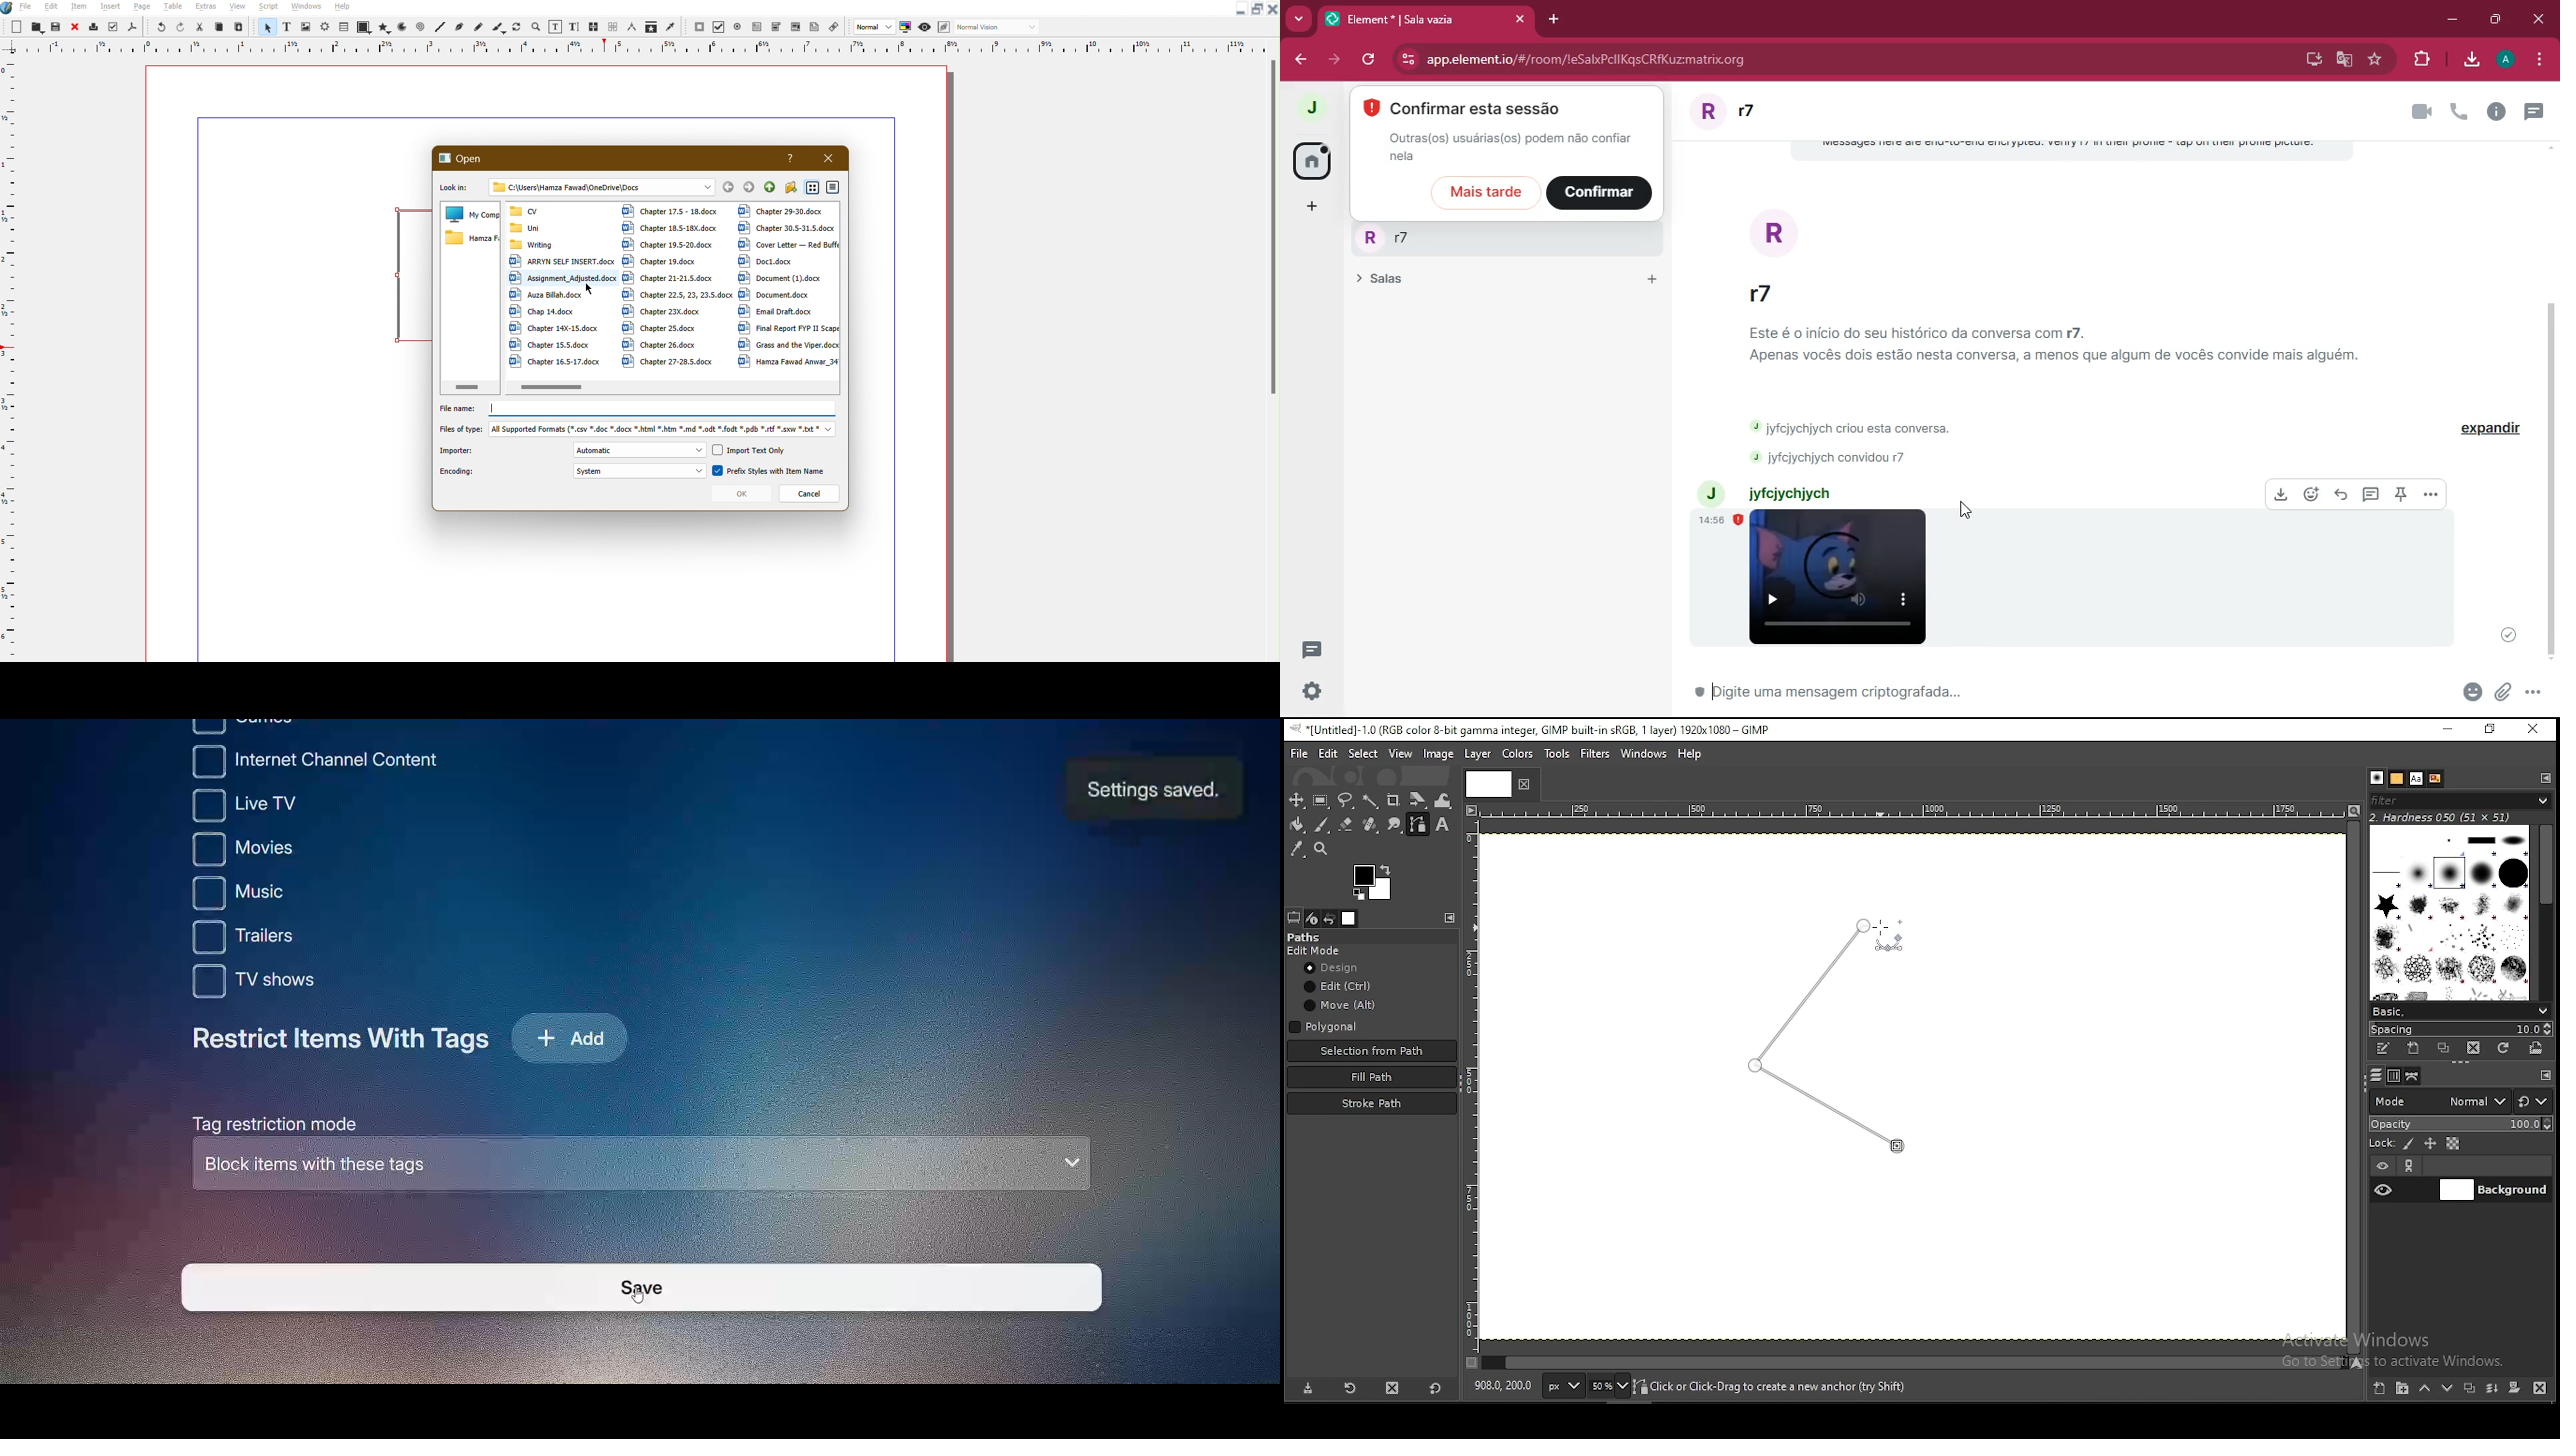 The width and height of the screenshot is (2576, 1456). I want to click on Live TV, so click(268, 806).